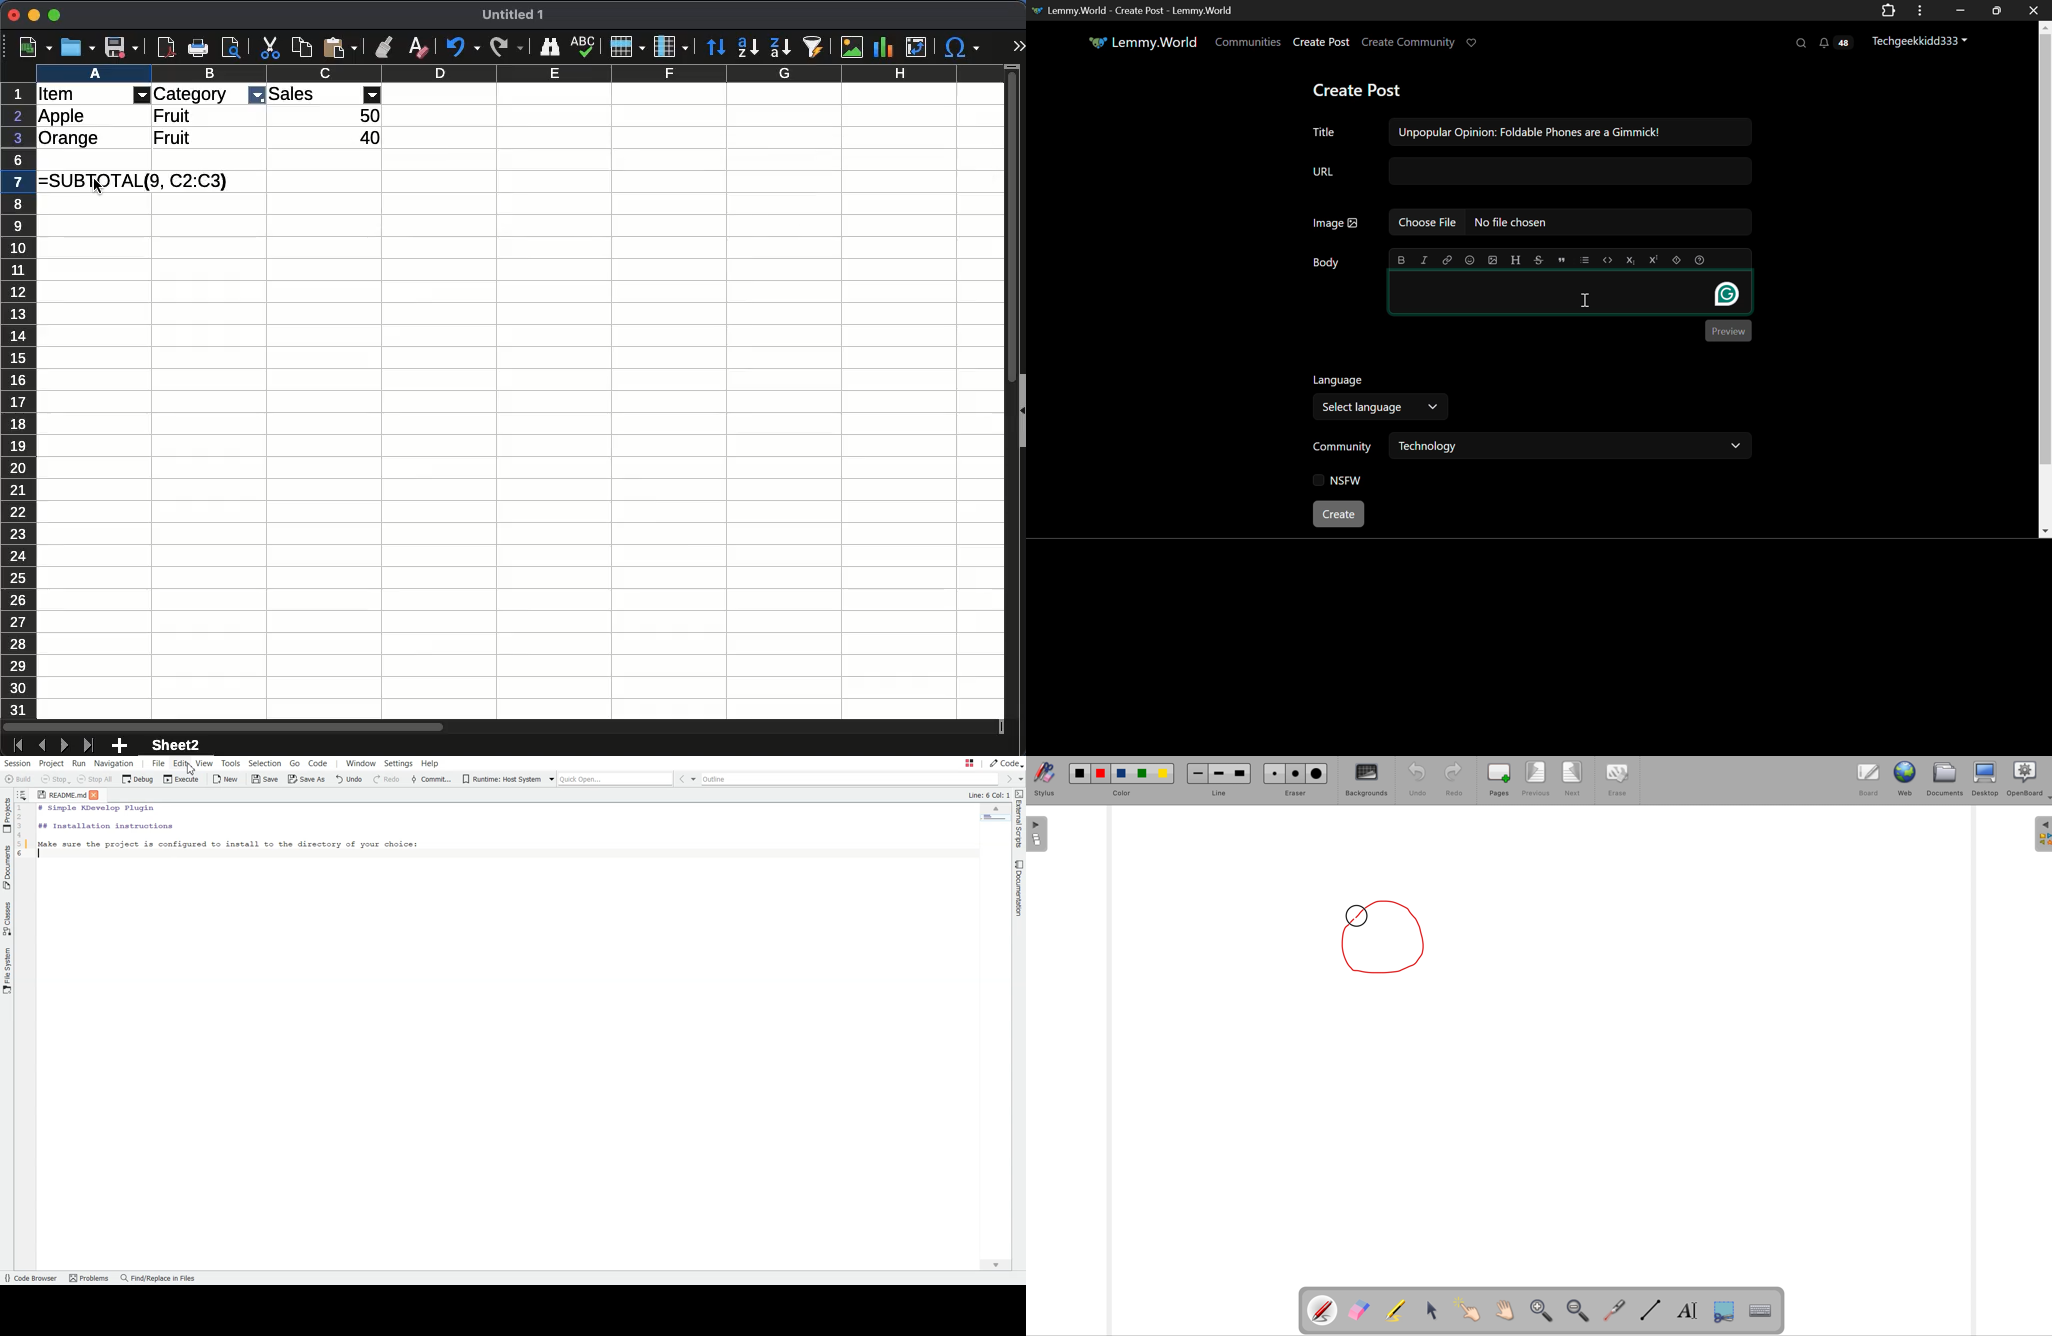 The height and width of the screenshot is (1344, 2072). Describe the element at coordinates (166, 48) in the screenshot. I see `pdf reader` at that location.